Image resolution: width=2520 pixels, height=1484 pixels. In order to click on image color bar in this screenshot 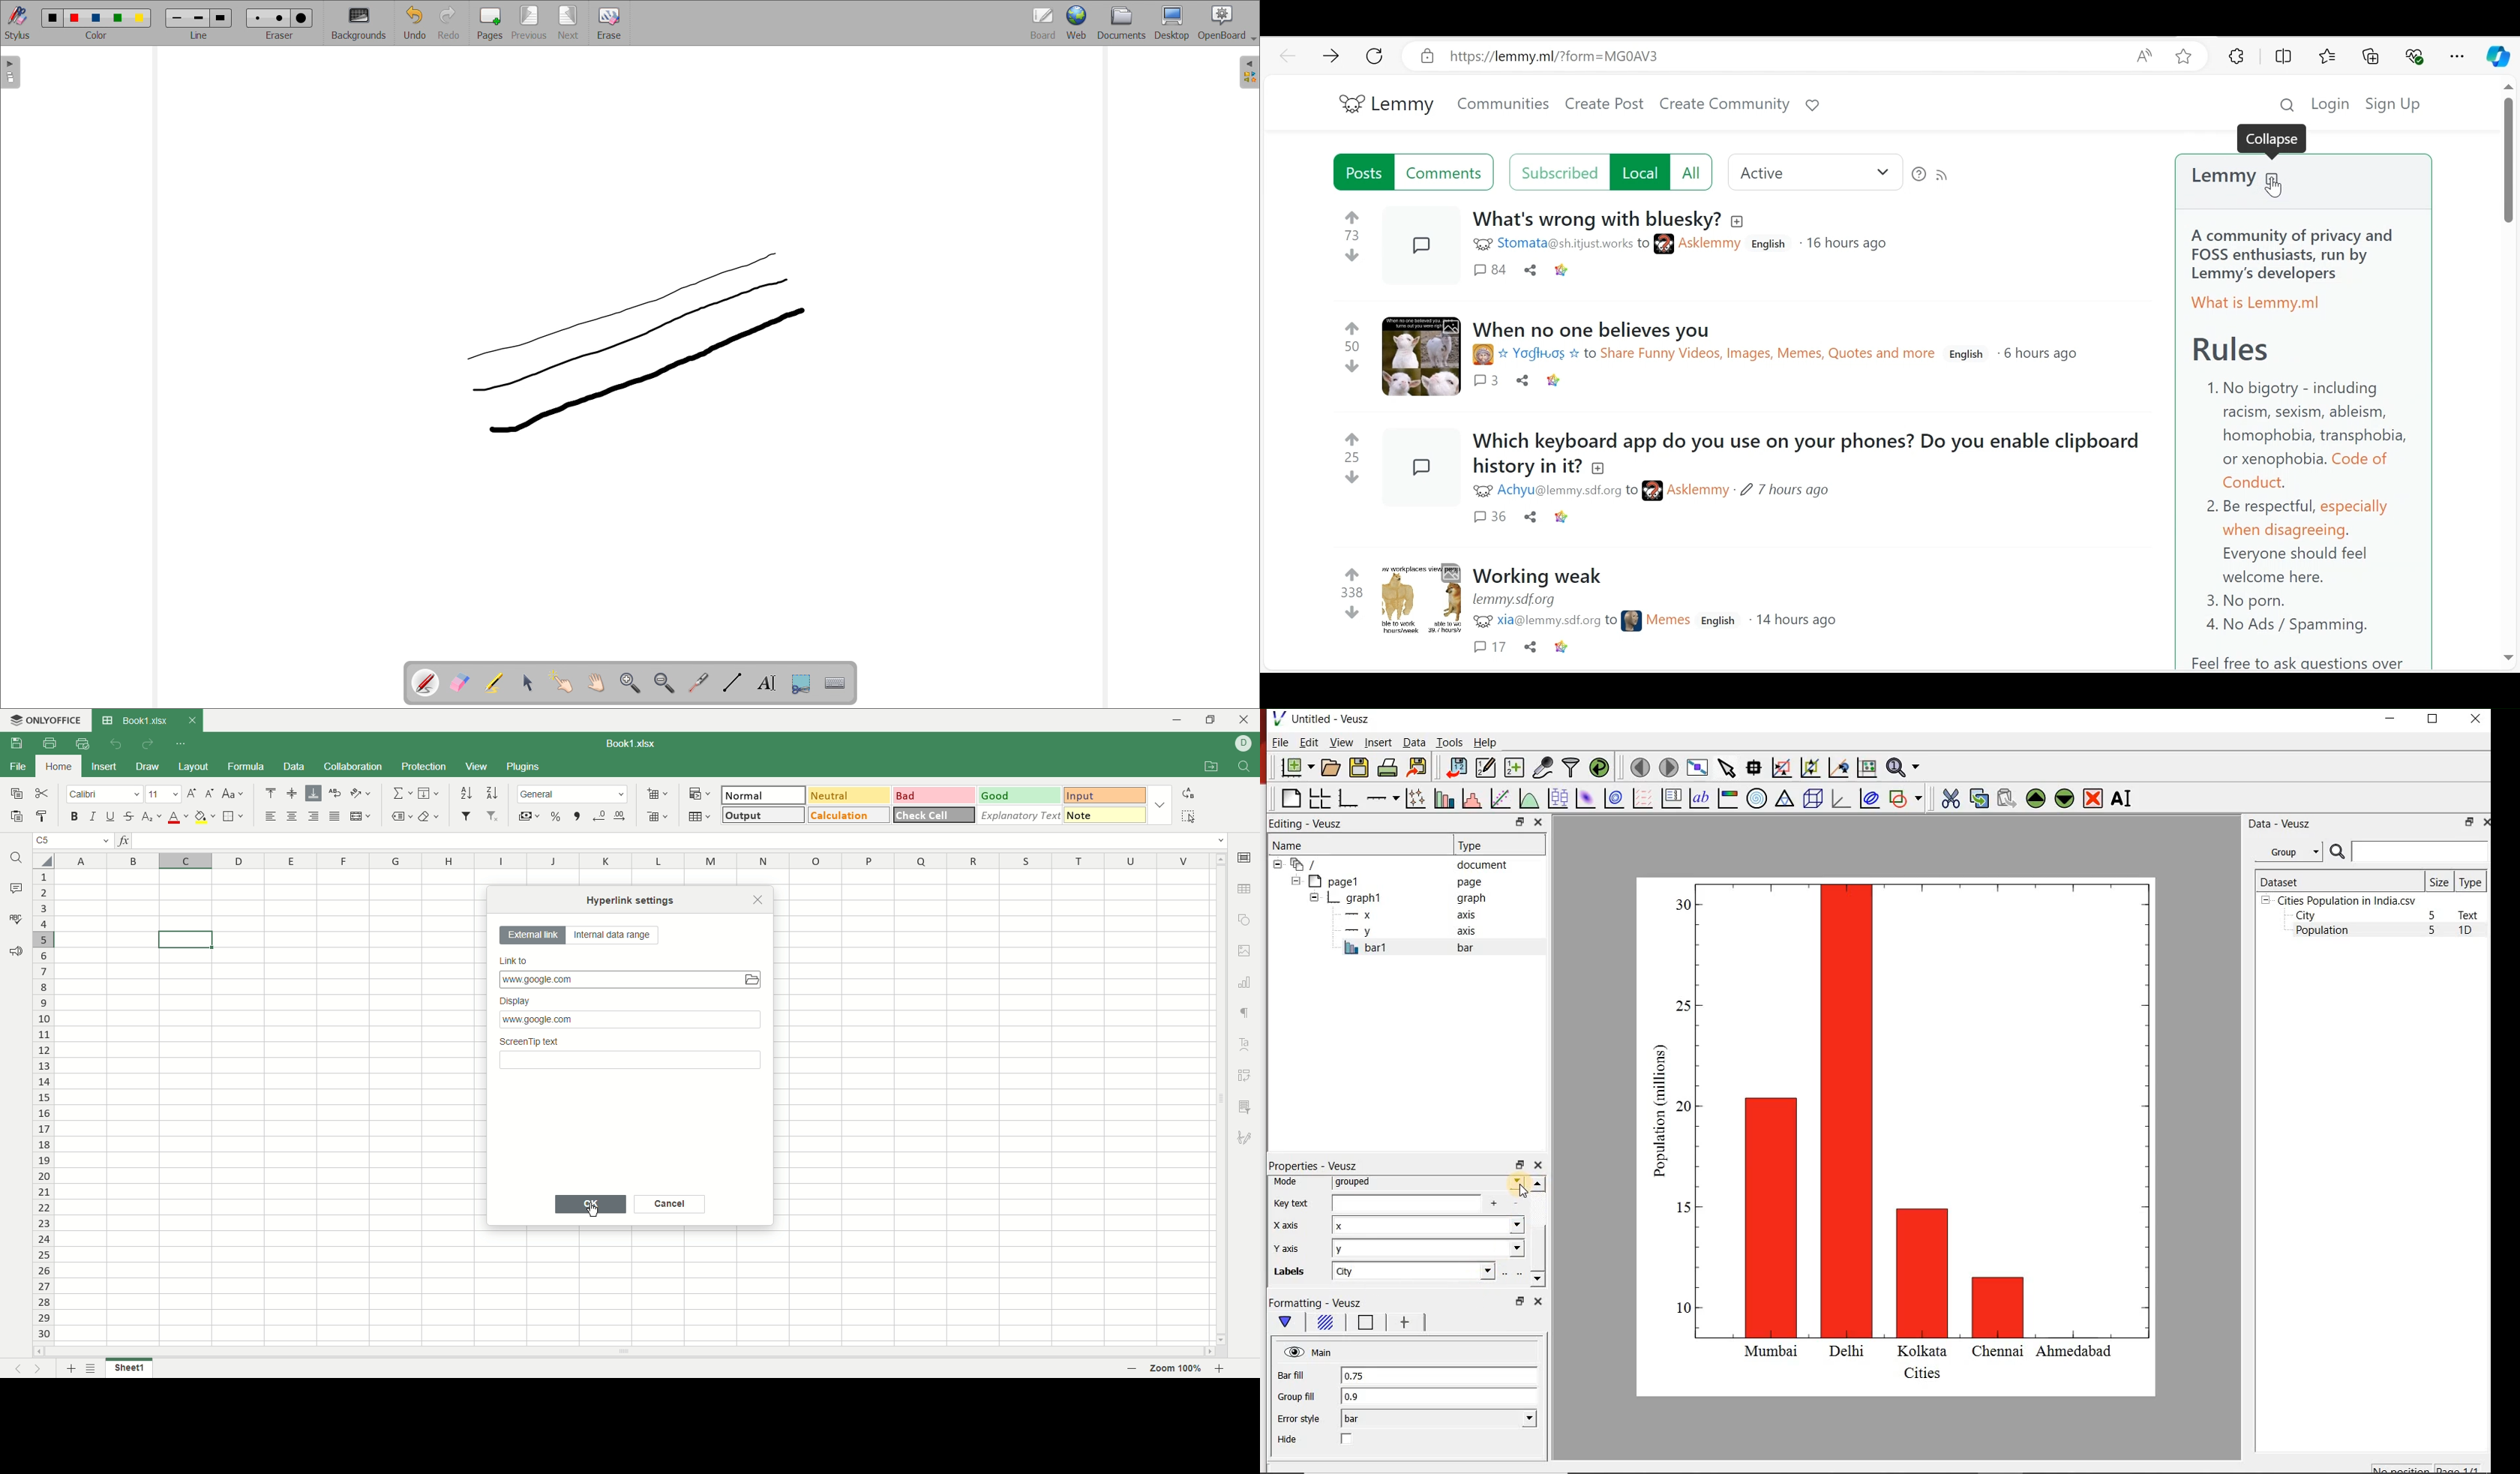, I will do `click(1728, 798)`.